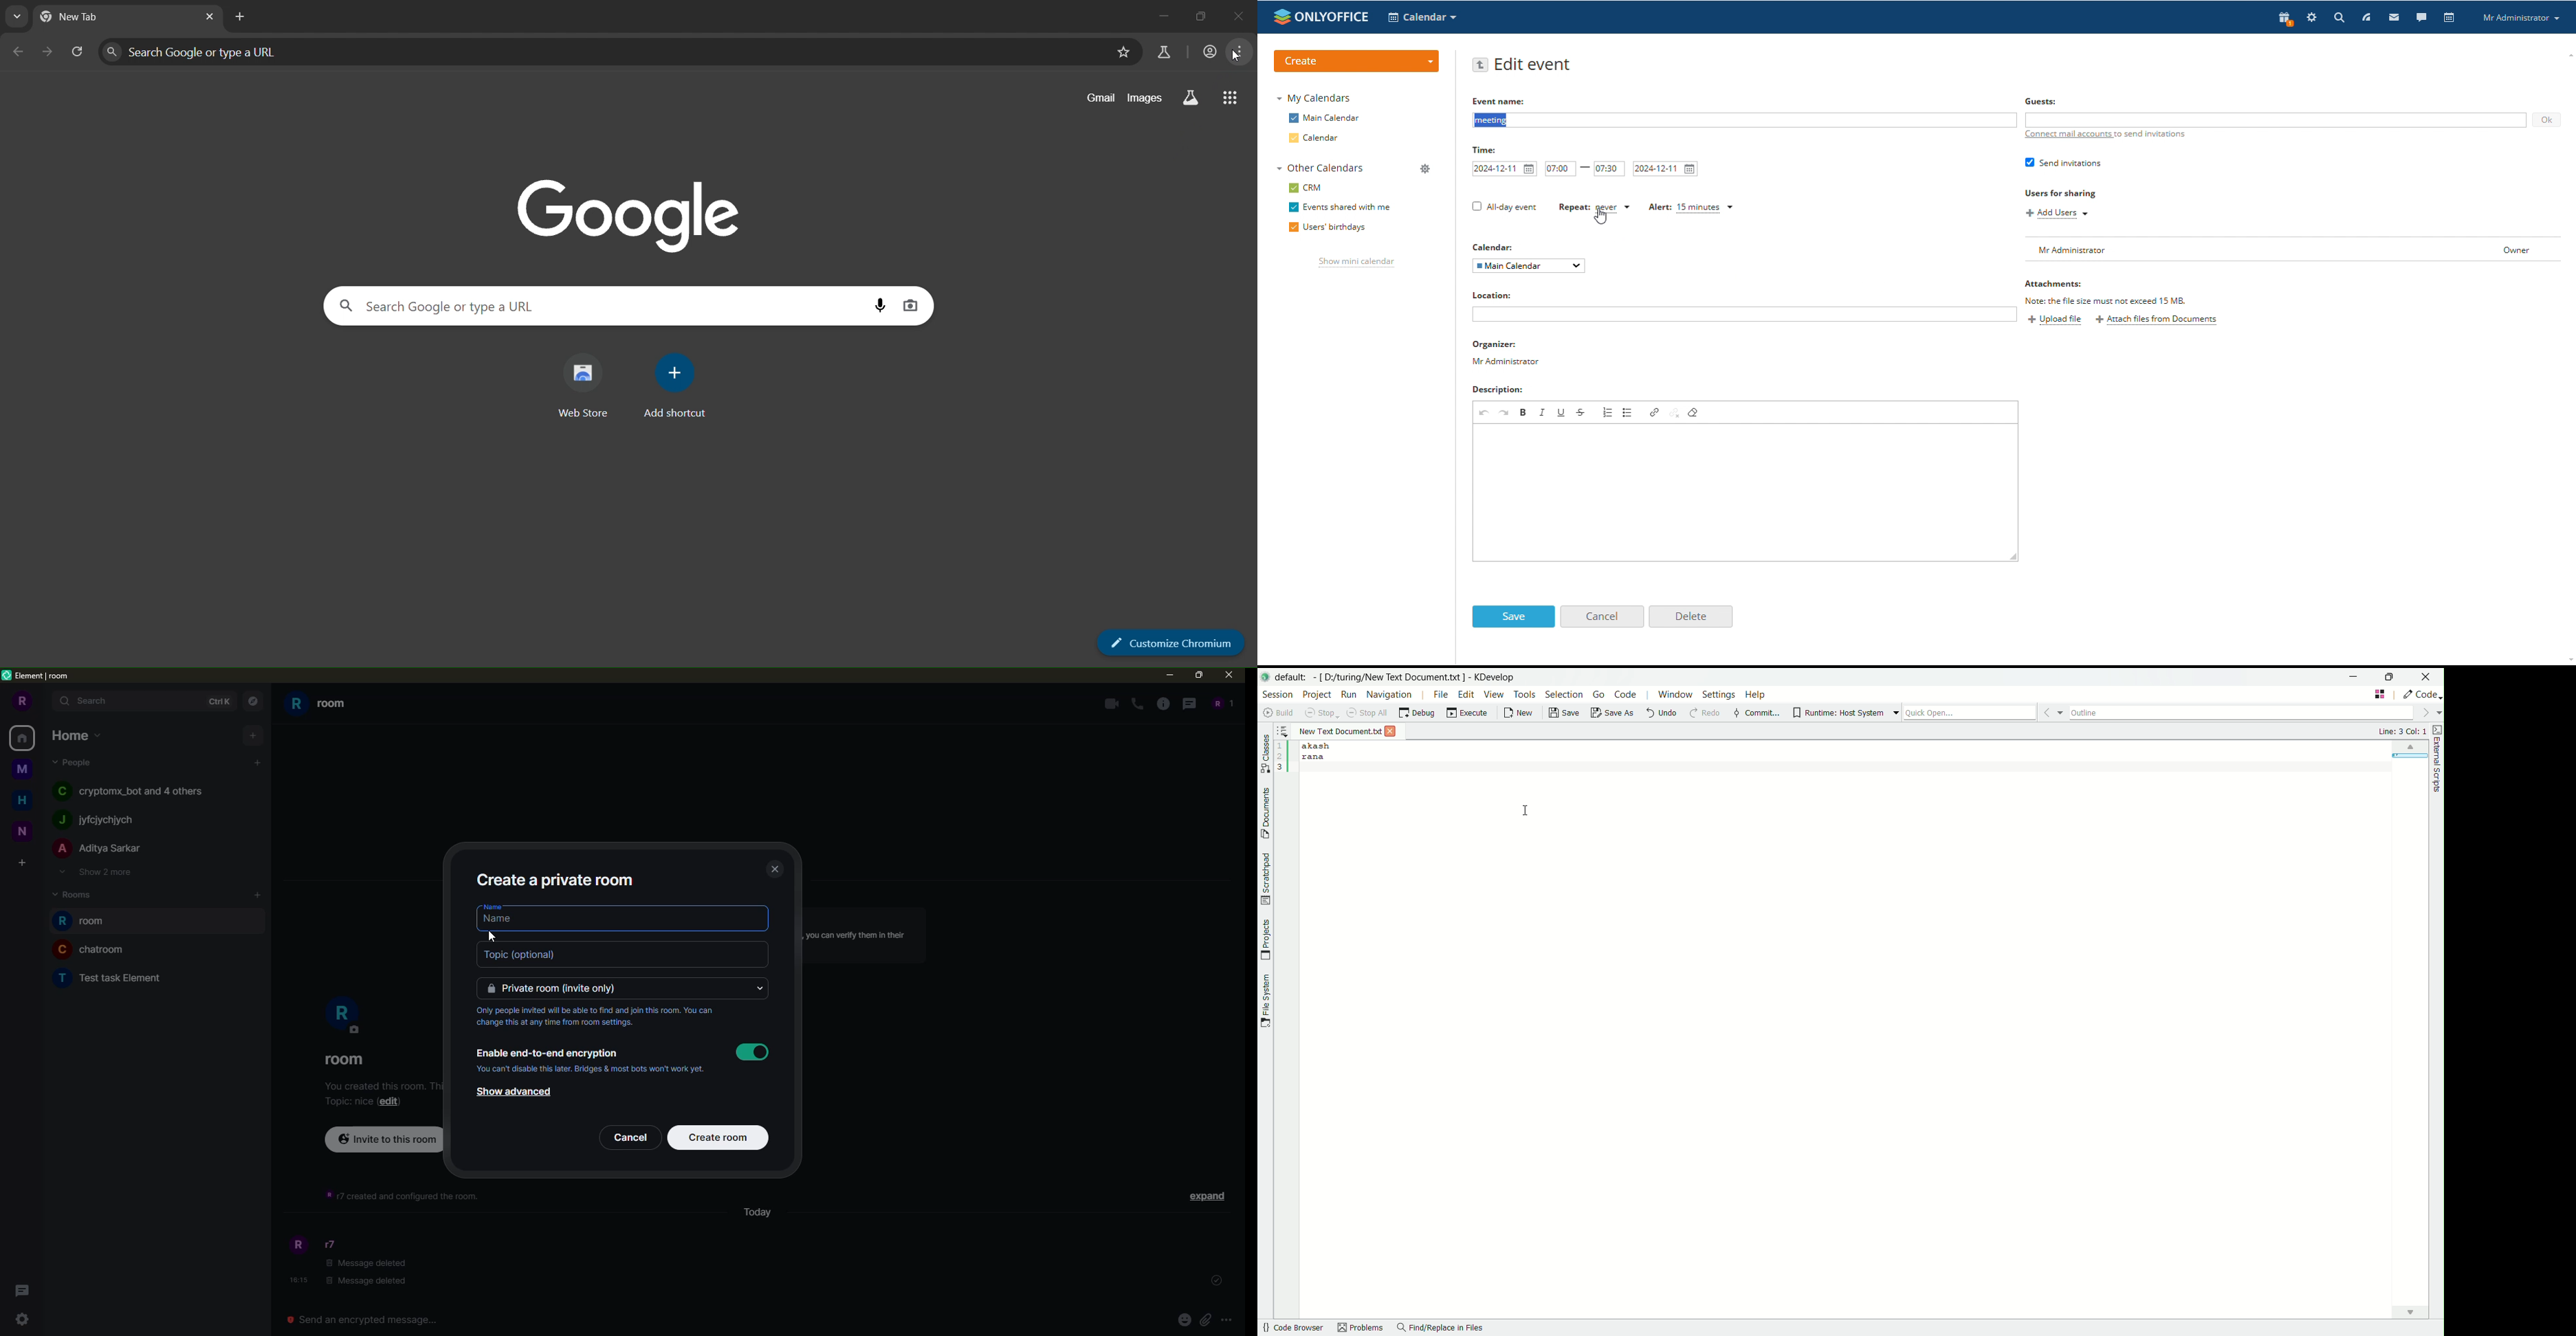 This screenshot has height=1344, width=2576. What do you see at coordinates (91, 702) in the screenshot?
I see `search` at bounding box center [91, 702].